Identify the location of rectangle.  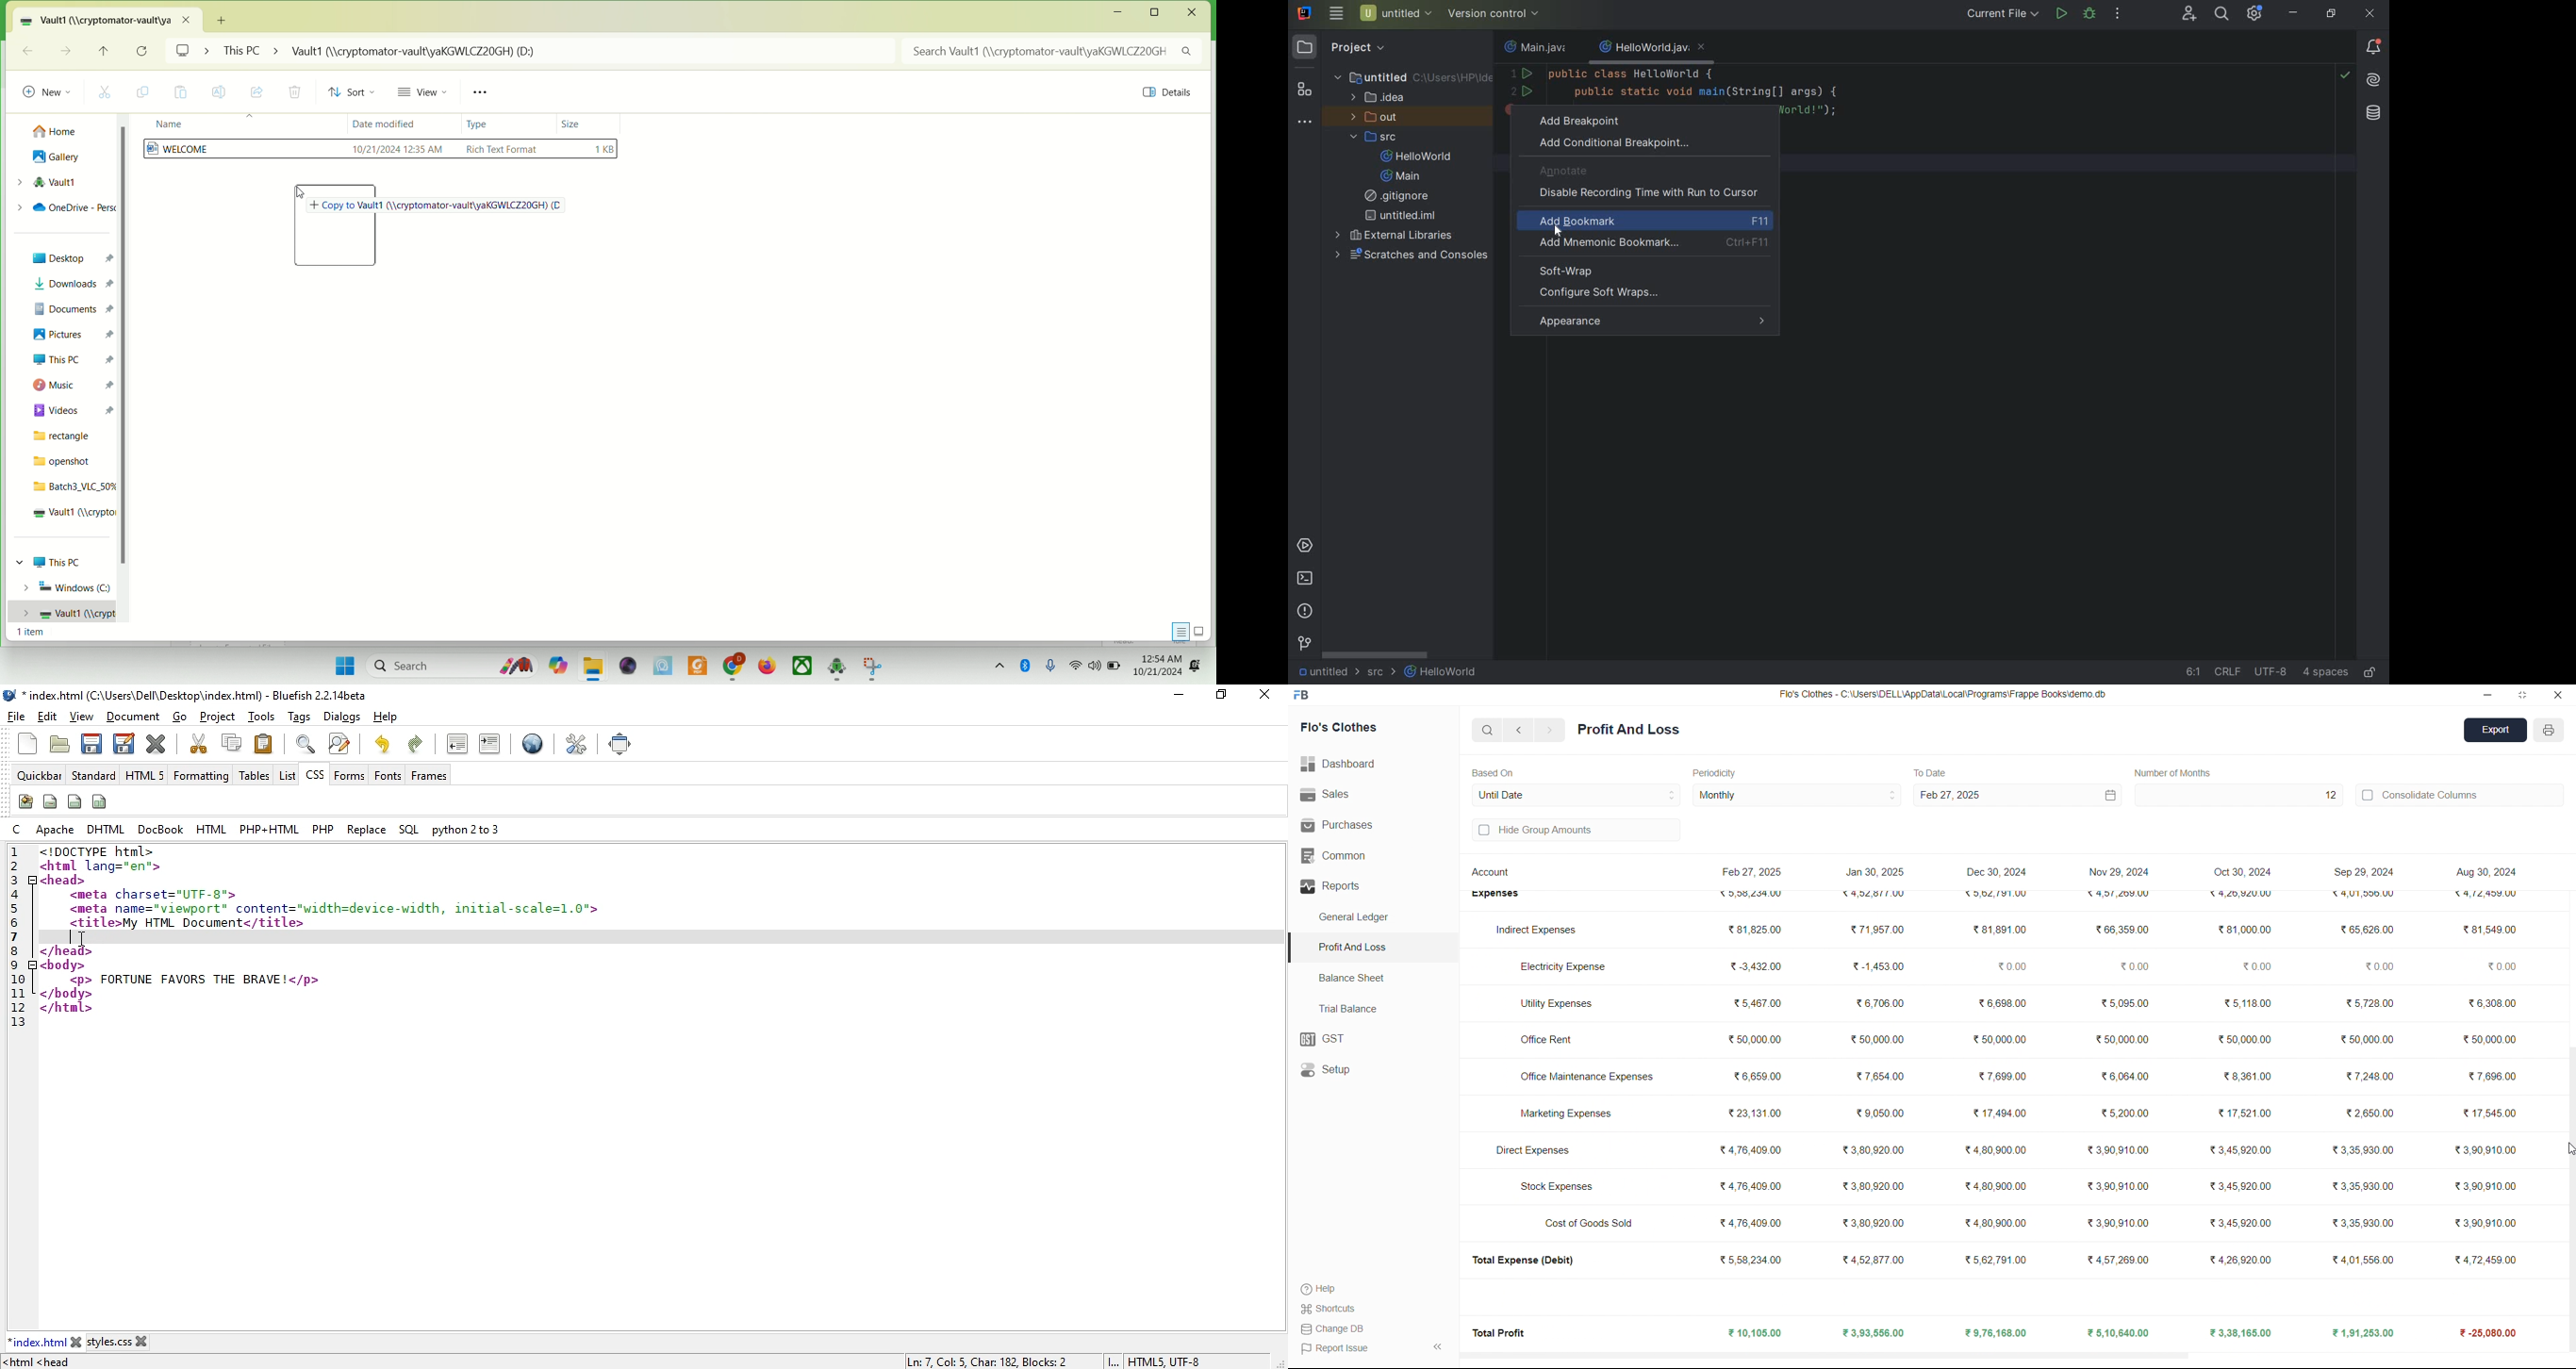
(58, 435).